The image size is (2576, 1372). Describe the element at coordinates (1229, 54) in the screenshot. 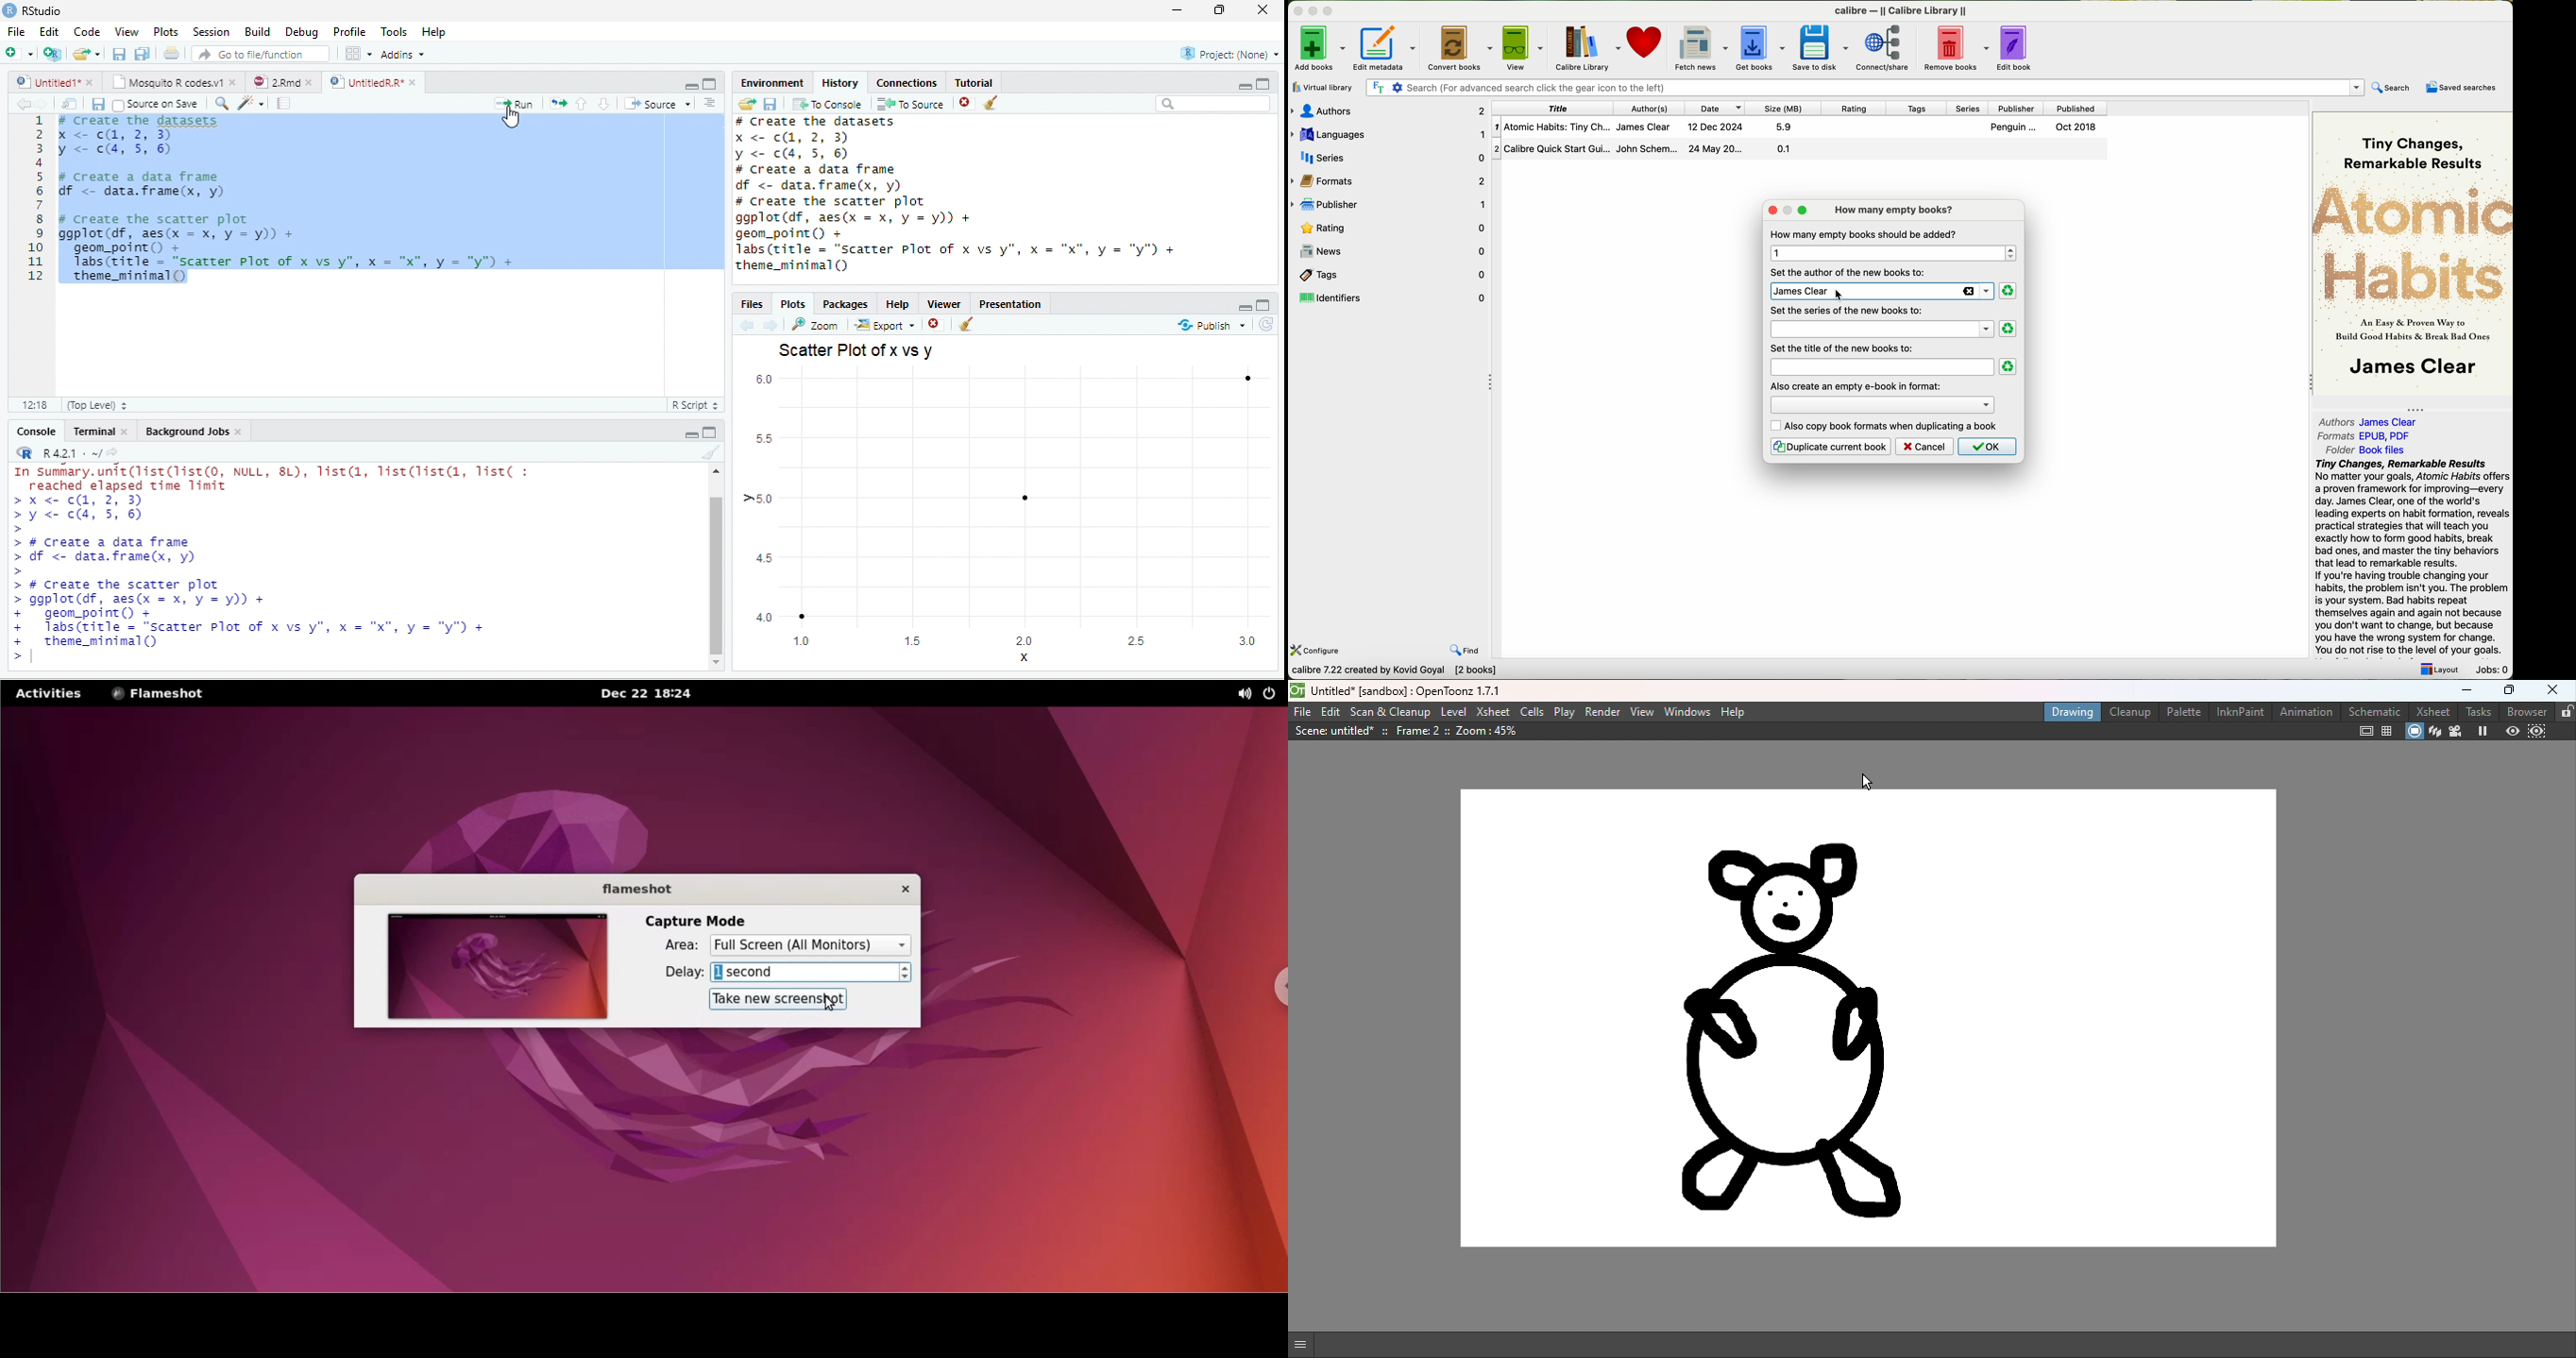

I see `Project: (None)` at that location.